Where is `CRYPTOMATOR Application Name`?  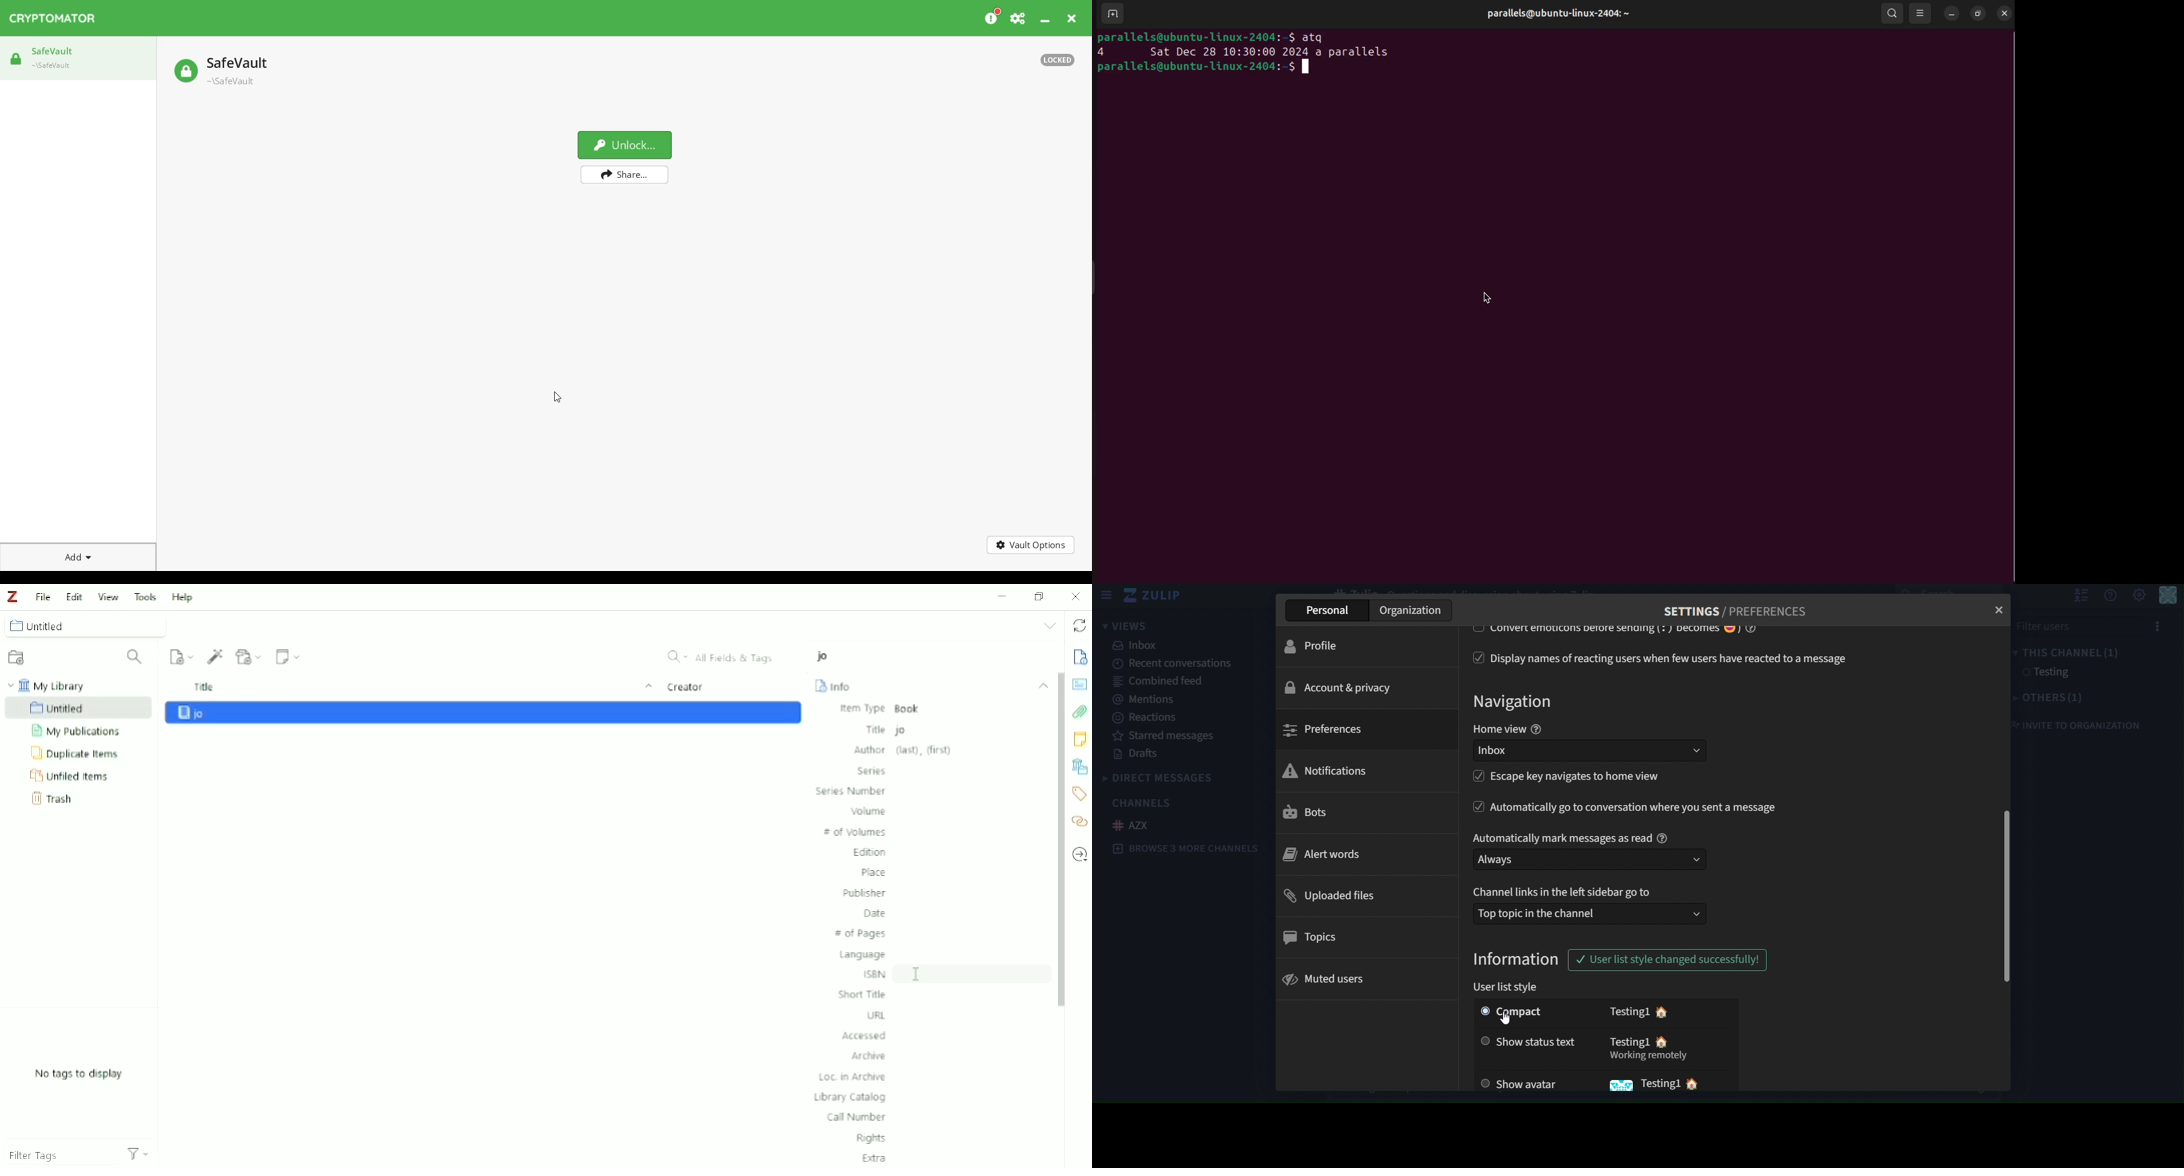
CRYPTOMATOR Application Name is located at coordinates (58, 18).